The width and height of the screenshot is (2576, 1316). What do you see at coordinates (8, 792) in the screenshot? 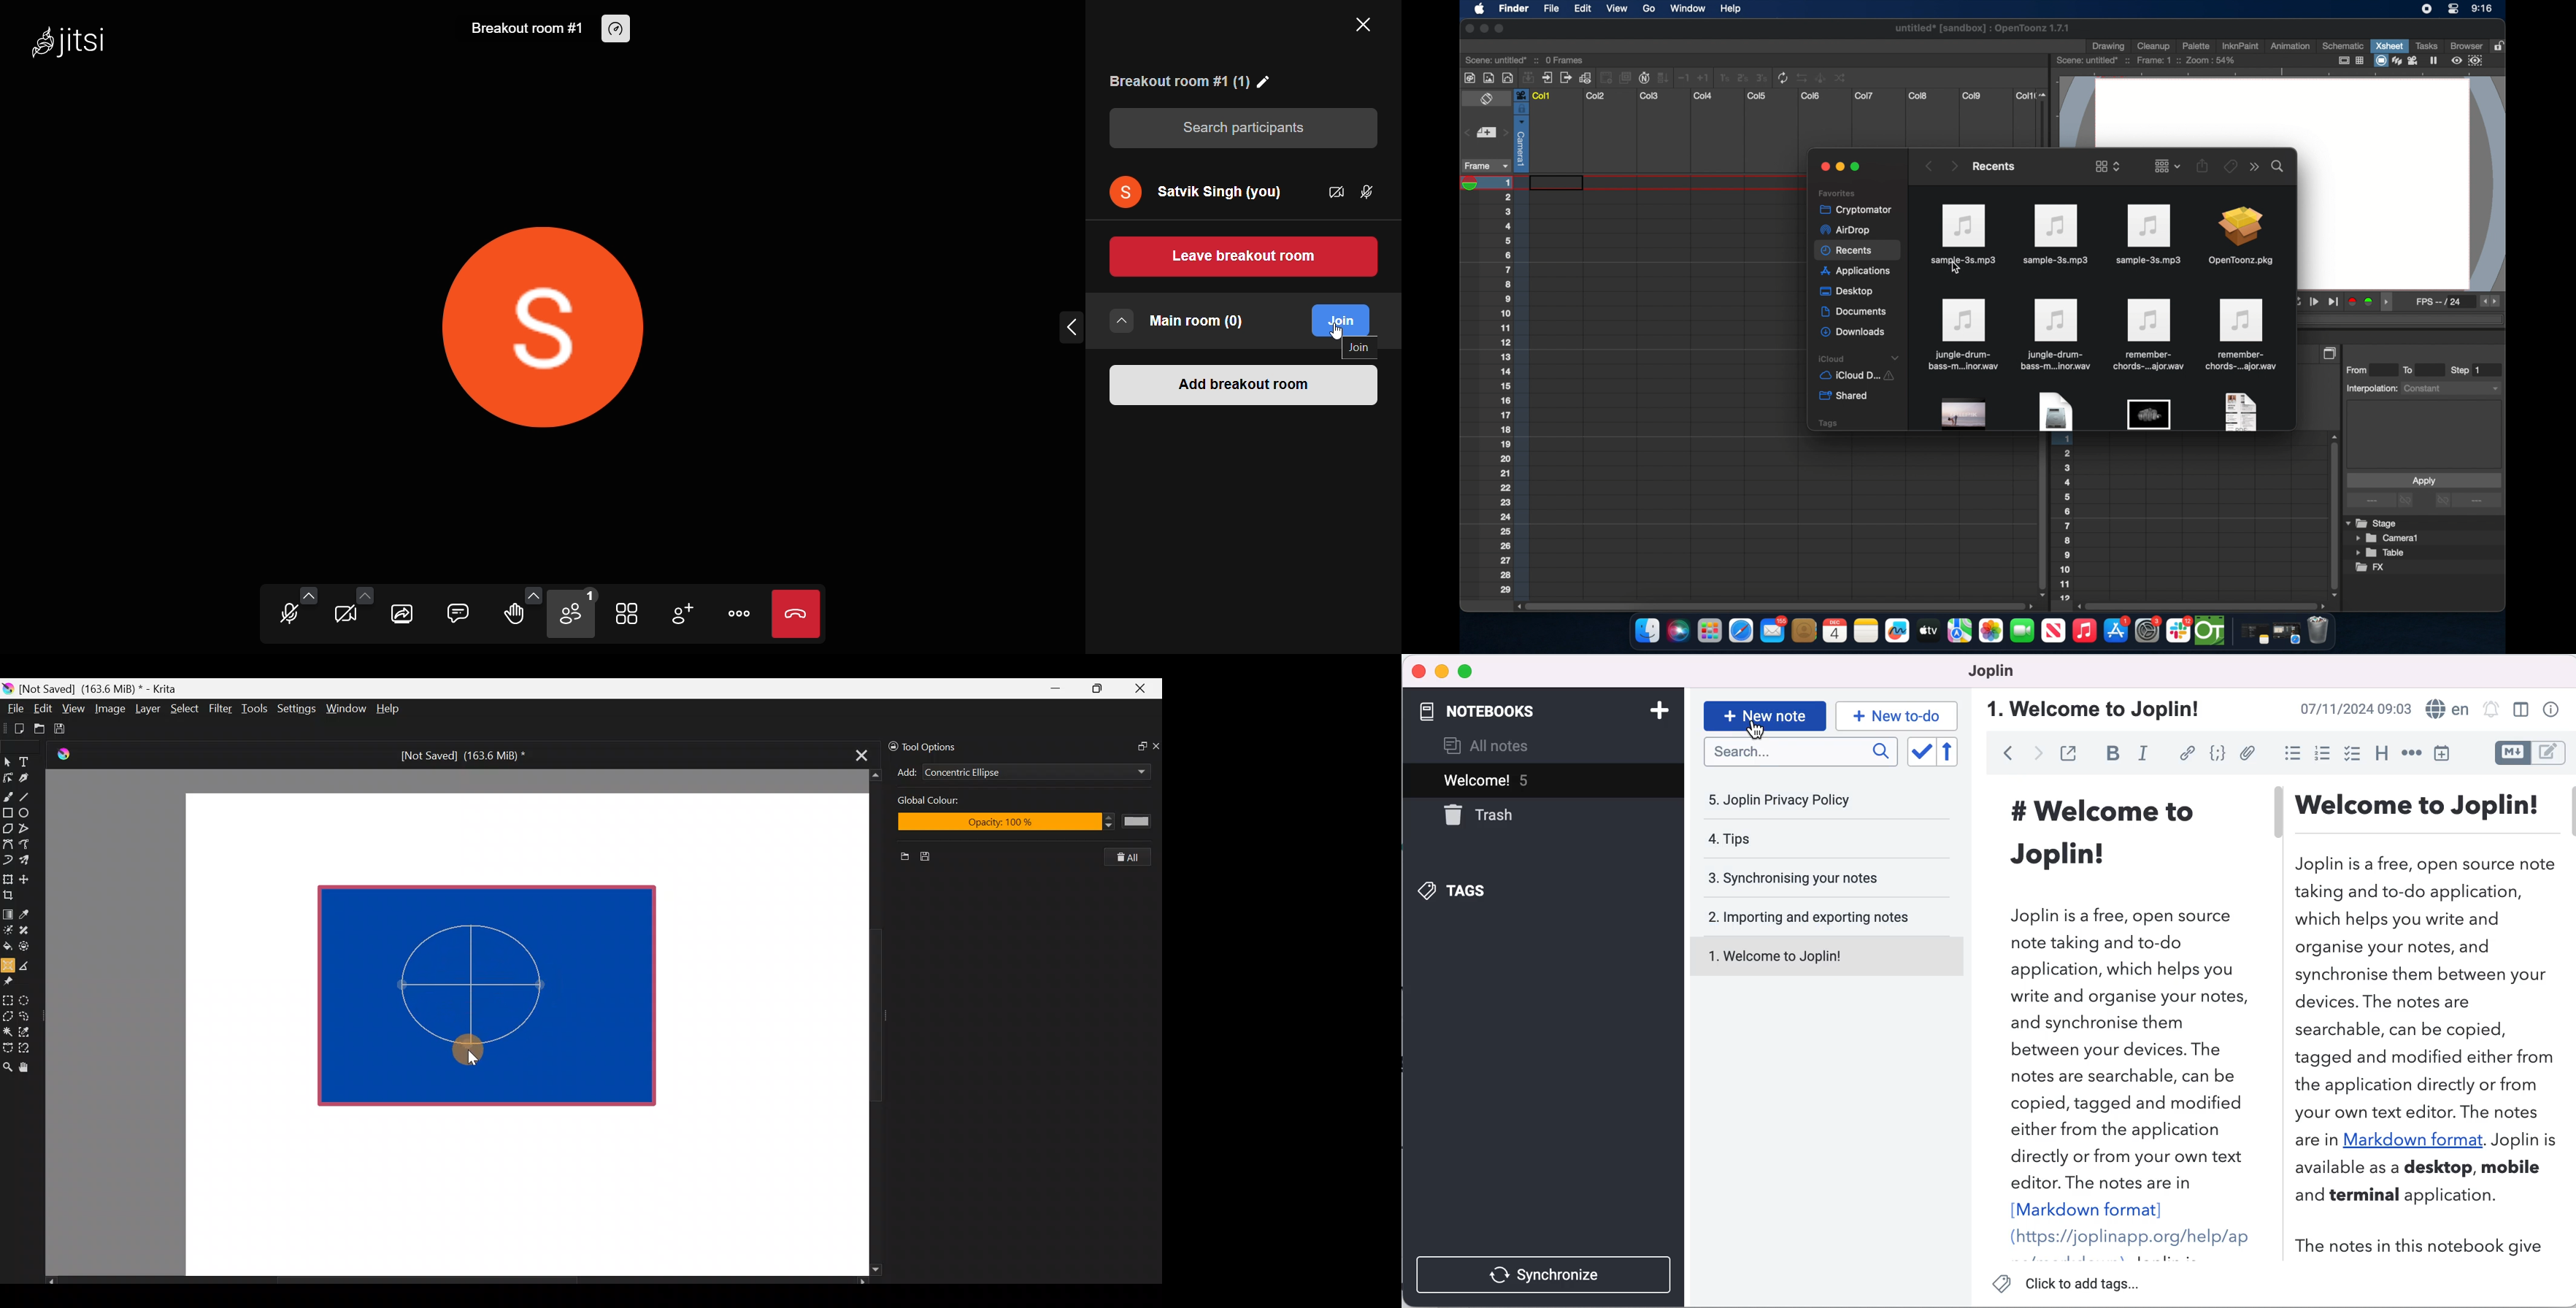
I see `Freehand brush tool` at bounding box center [8, 792].